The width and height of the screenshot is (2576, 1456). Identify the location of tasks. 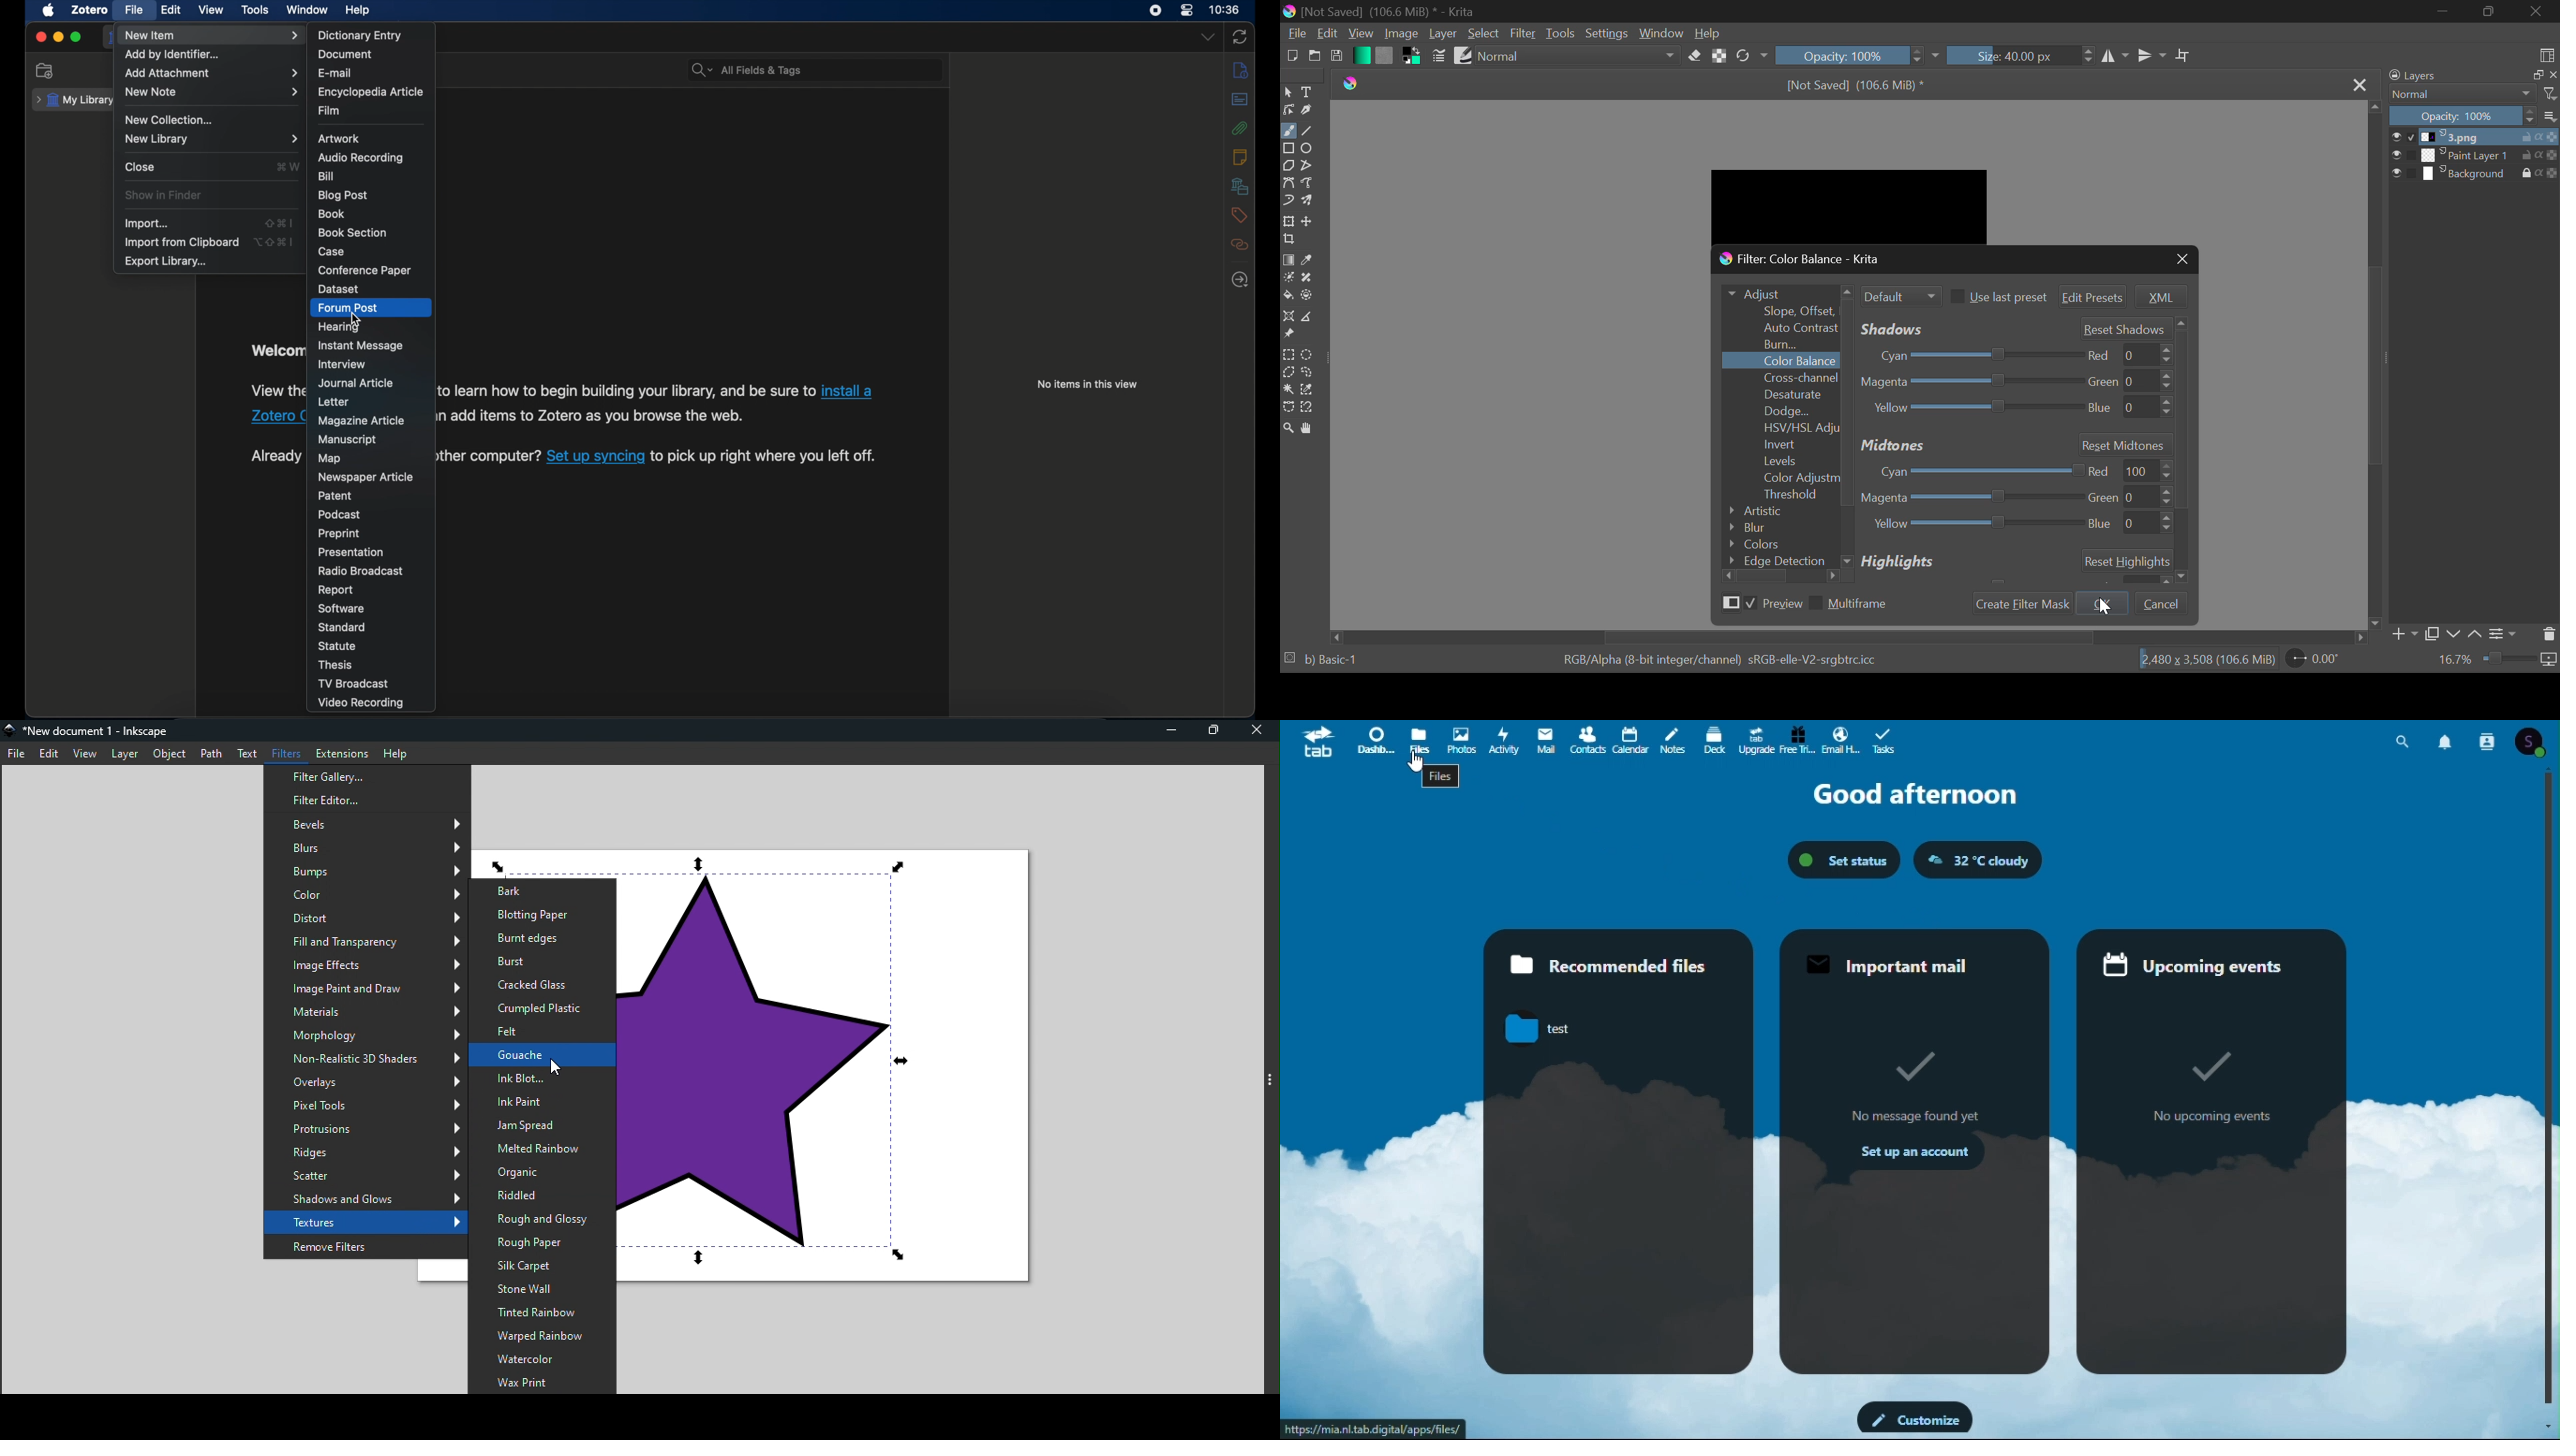
(1883, 739).